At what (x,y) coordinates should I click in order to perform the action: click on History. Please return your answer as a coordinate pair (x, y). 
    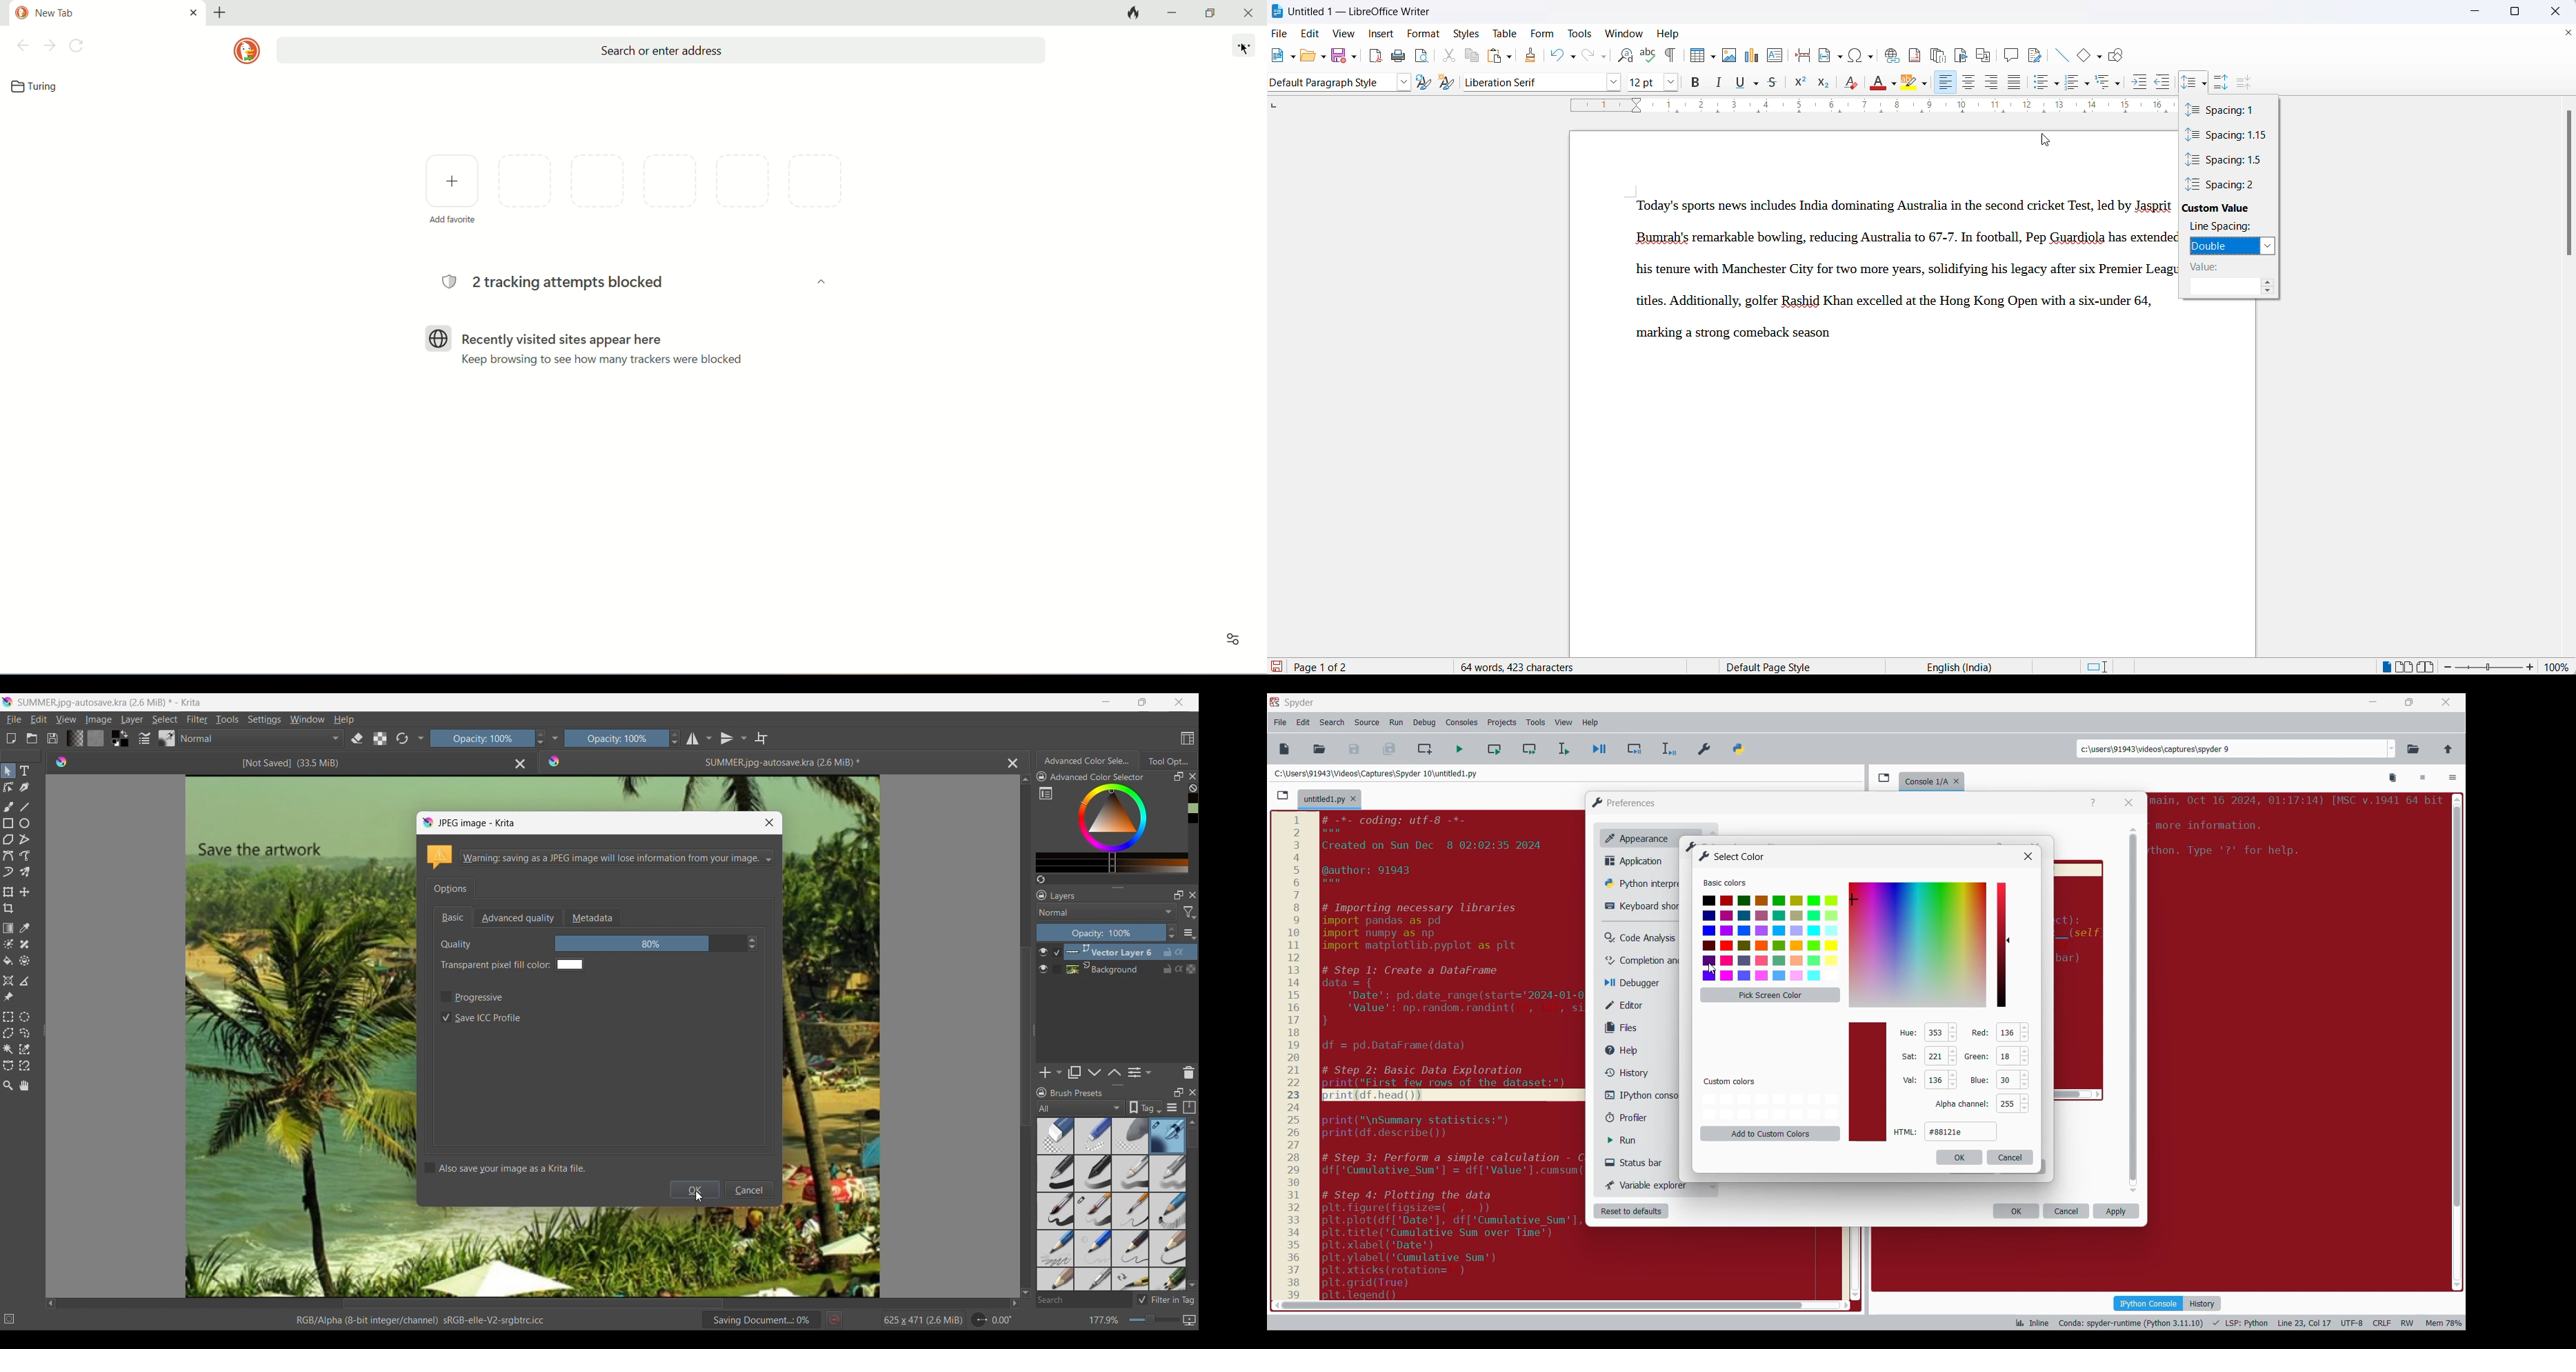
    Looking at the image, I should click on (2203, 1303).